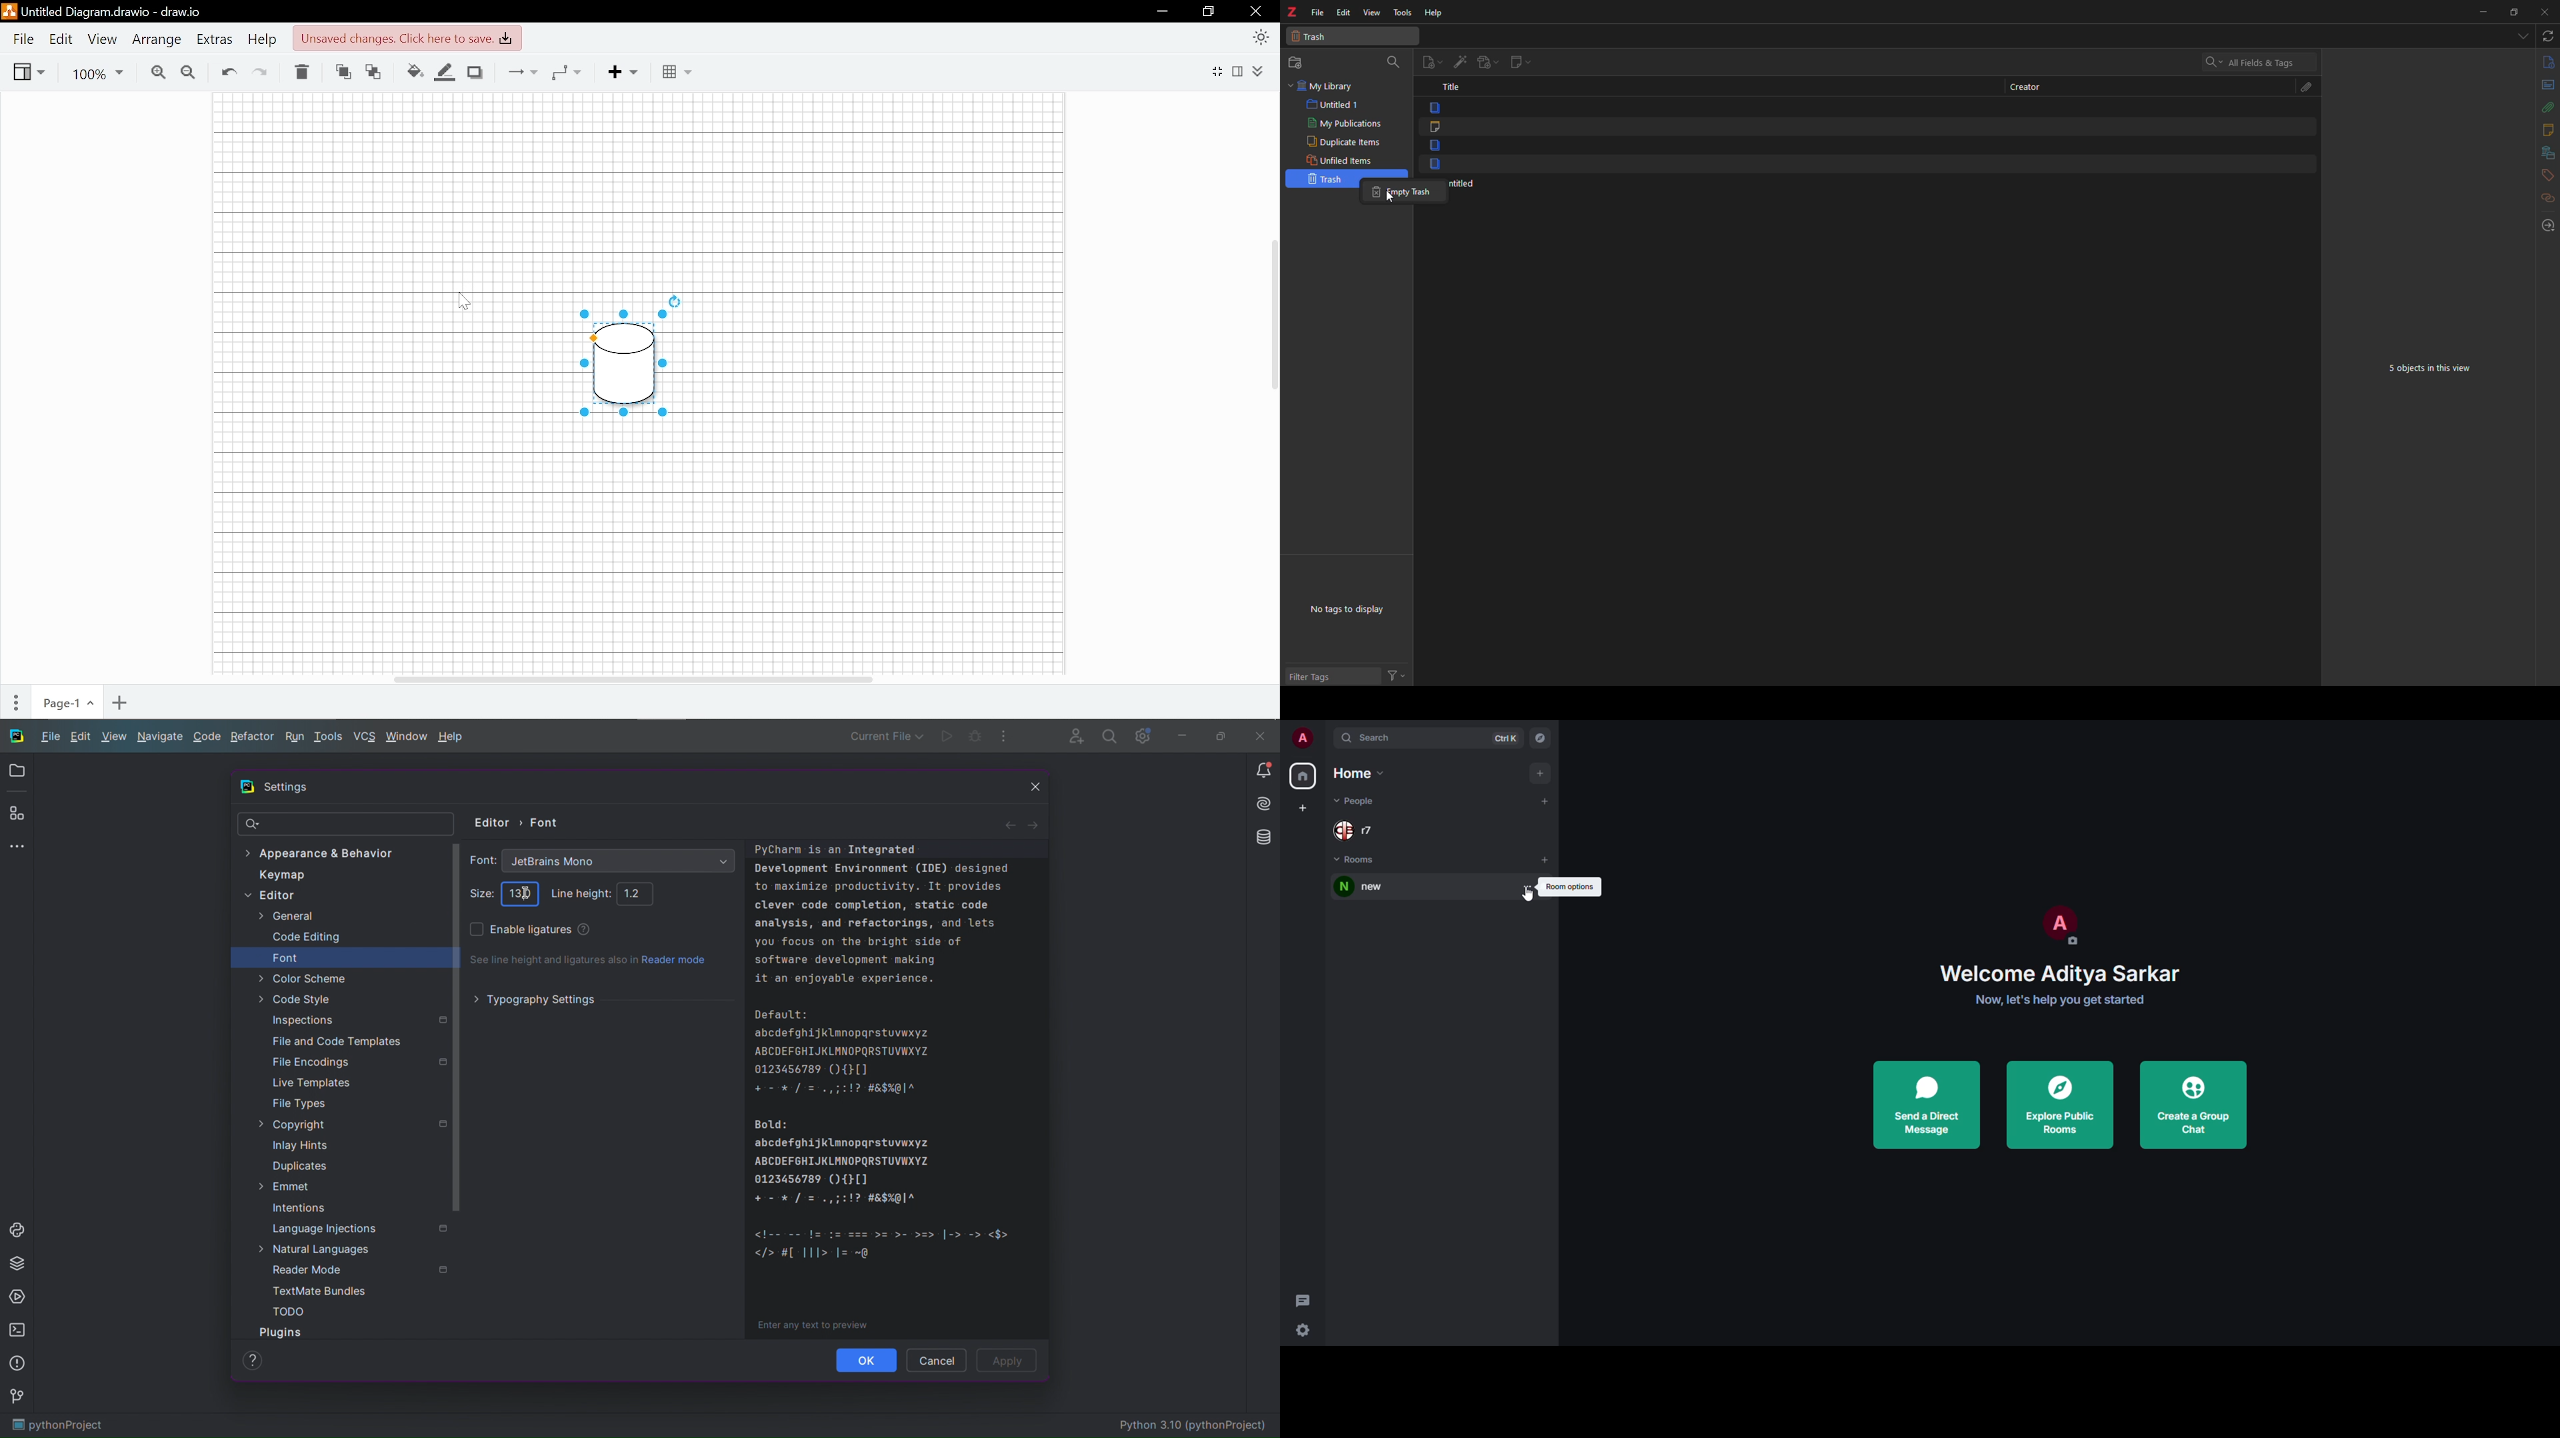 Image resolution: width=2576 pixels, height=1456 pixels. I want to click on room, so click(1357, 887).